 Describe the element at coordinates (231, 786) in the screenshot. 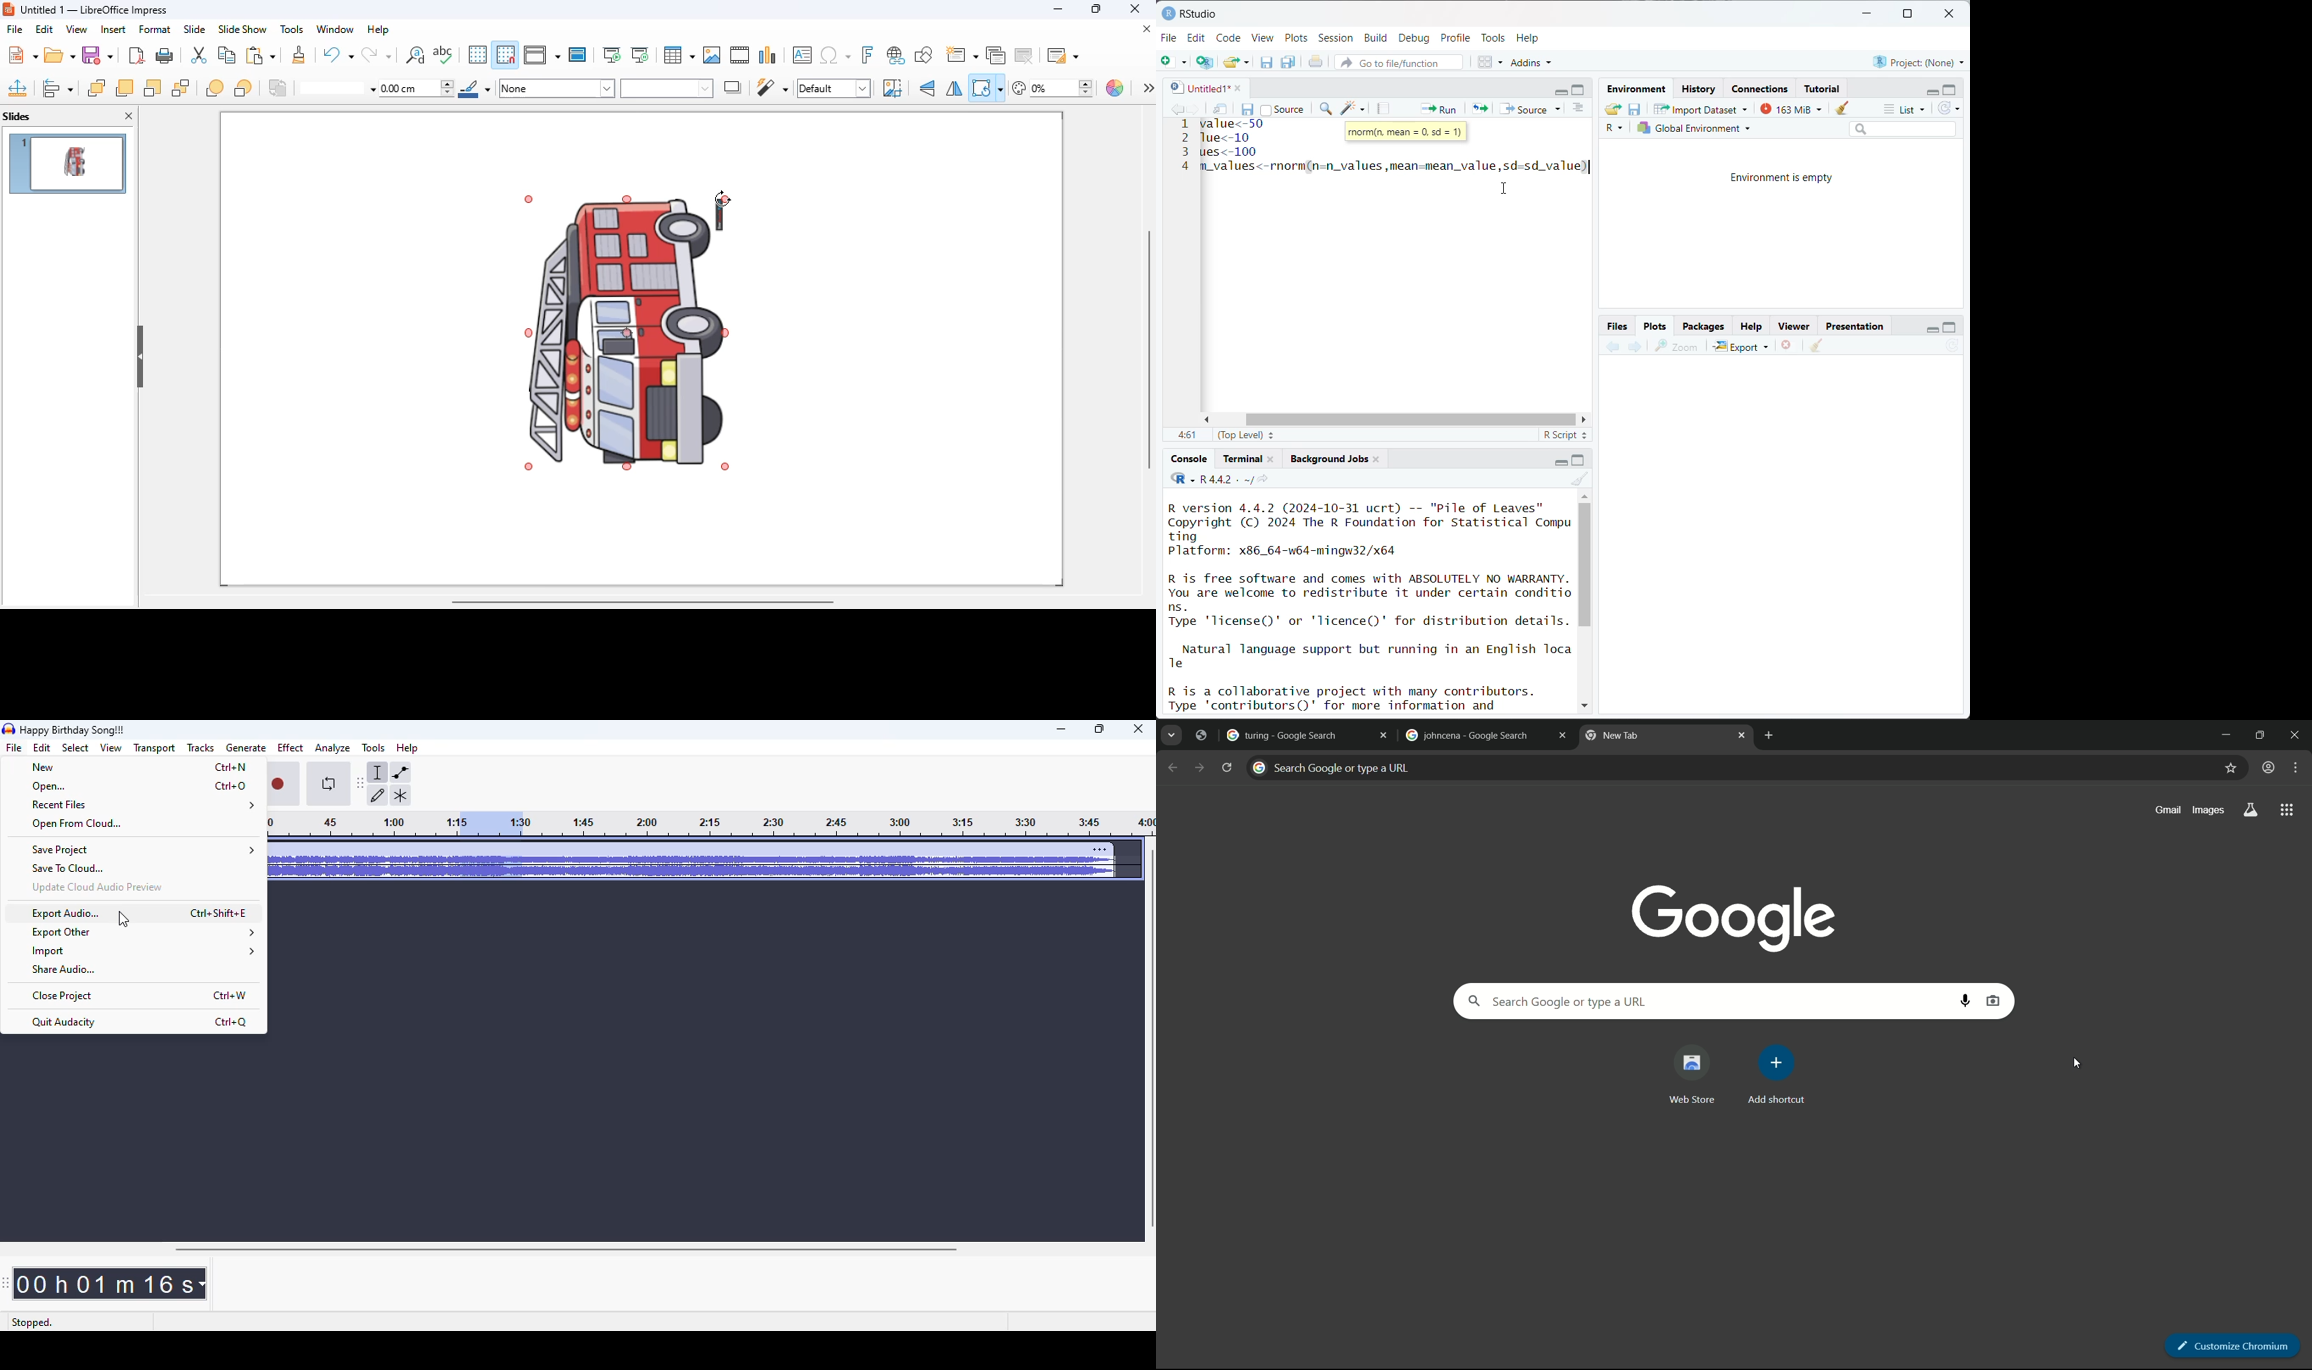

I see `shortcut for open` at that location.